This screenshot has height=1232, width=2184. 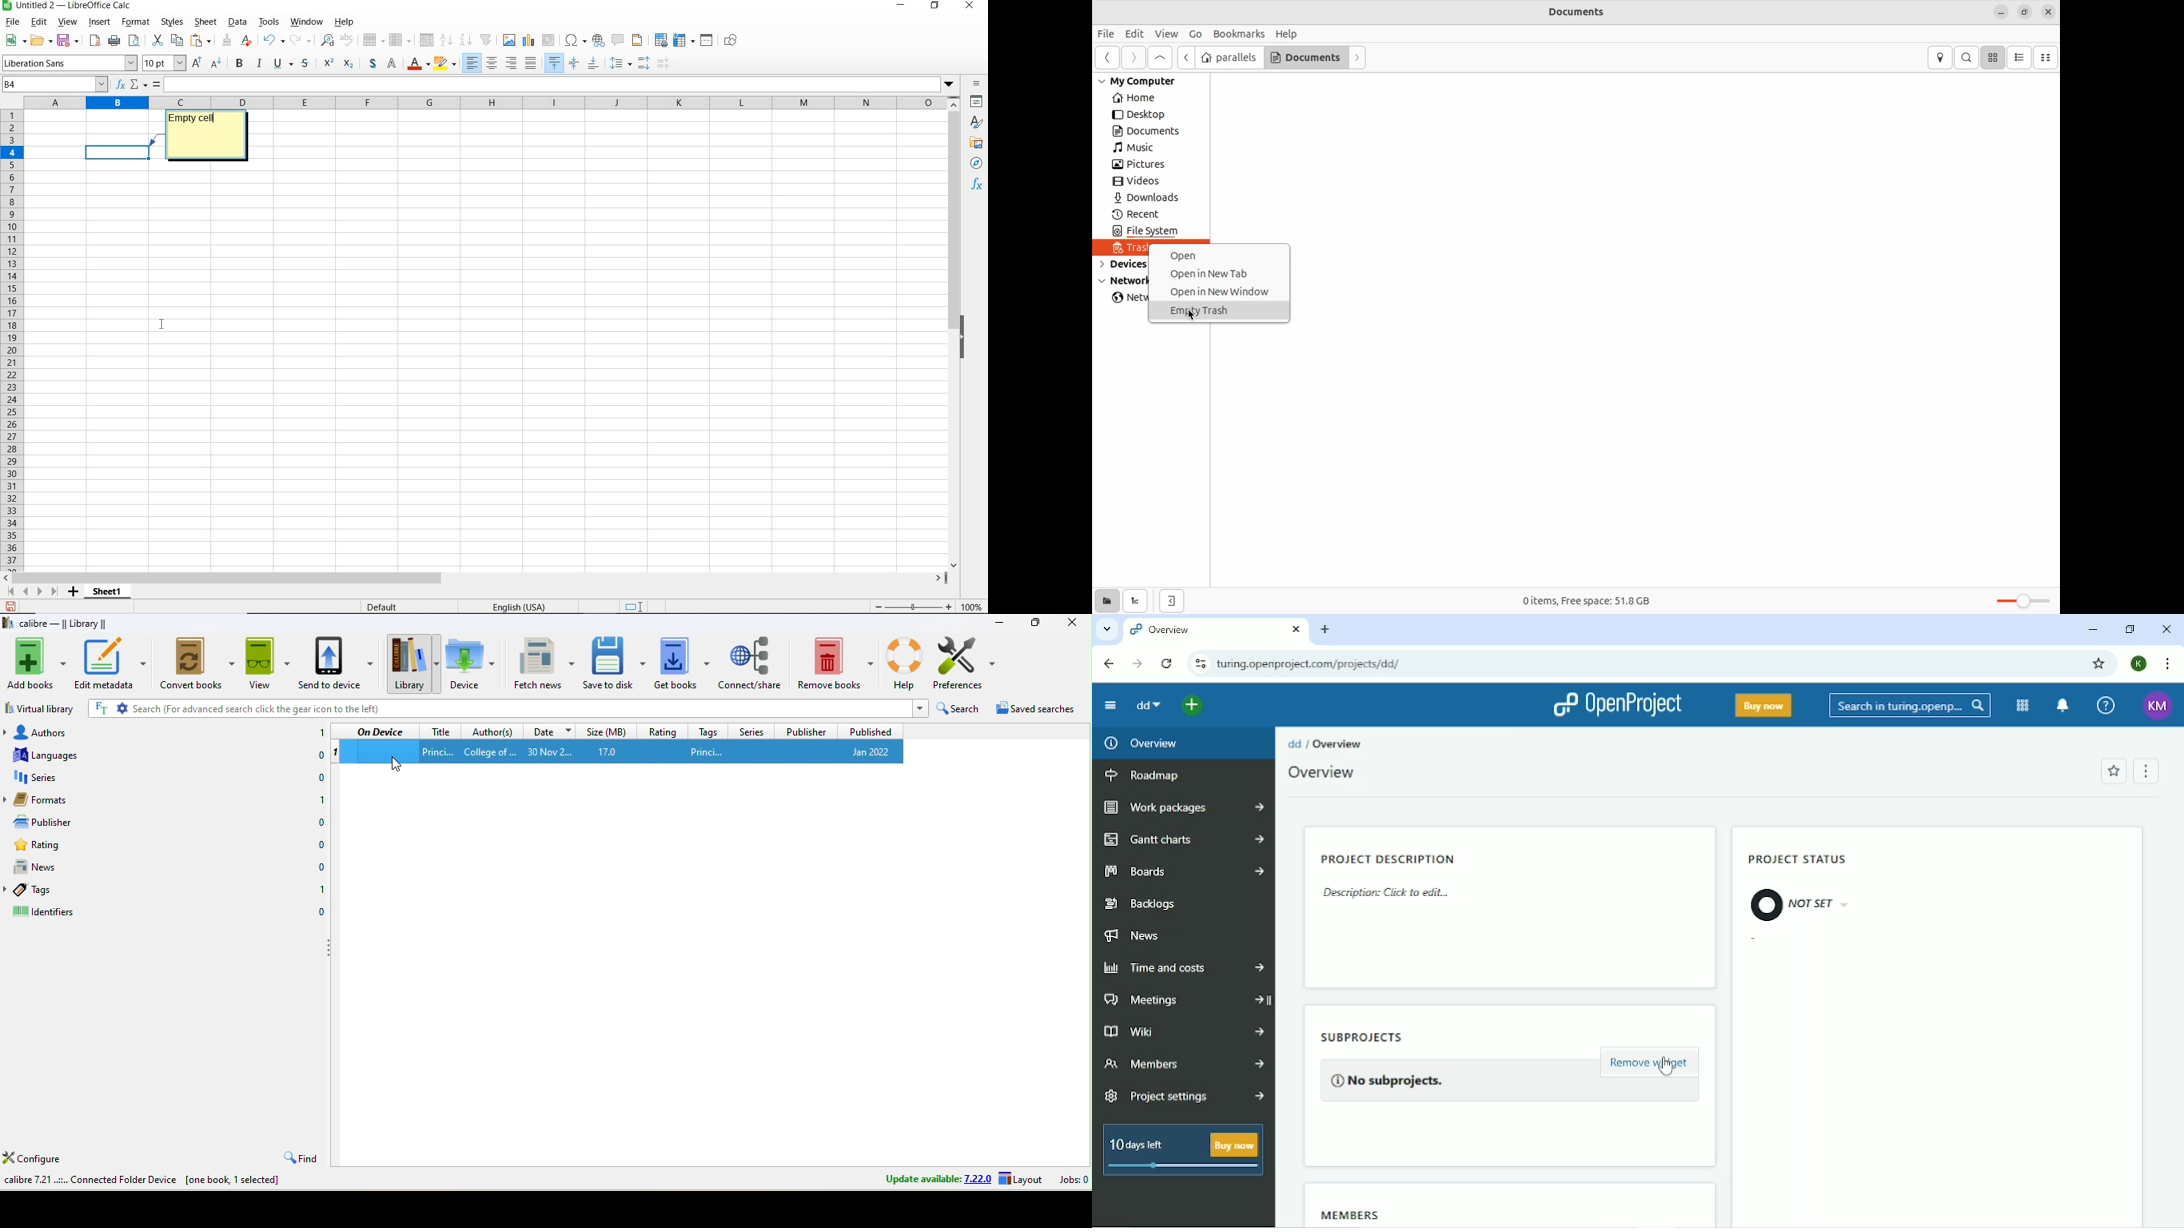 I want to click on Site, so click(x=1308, y=664).